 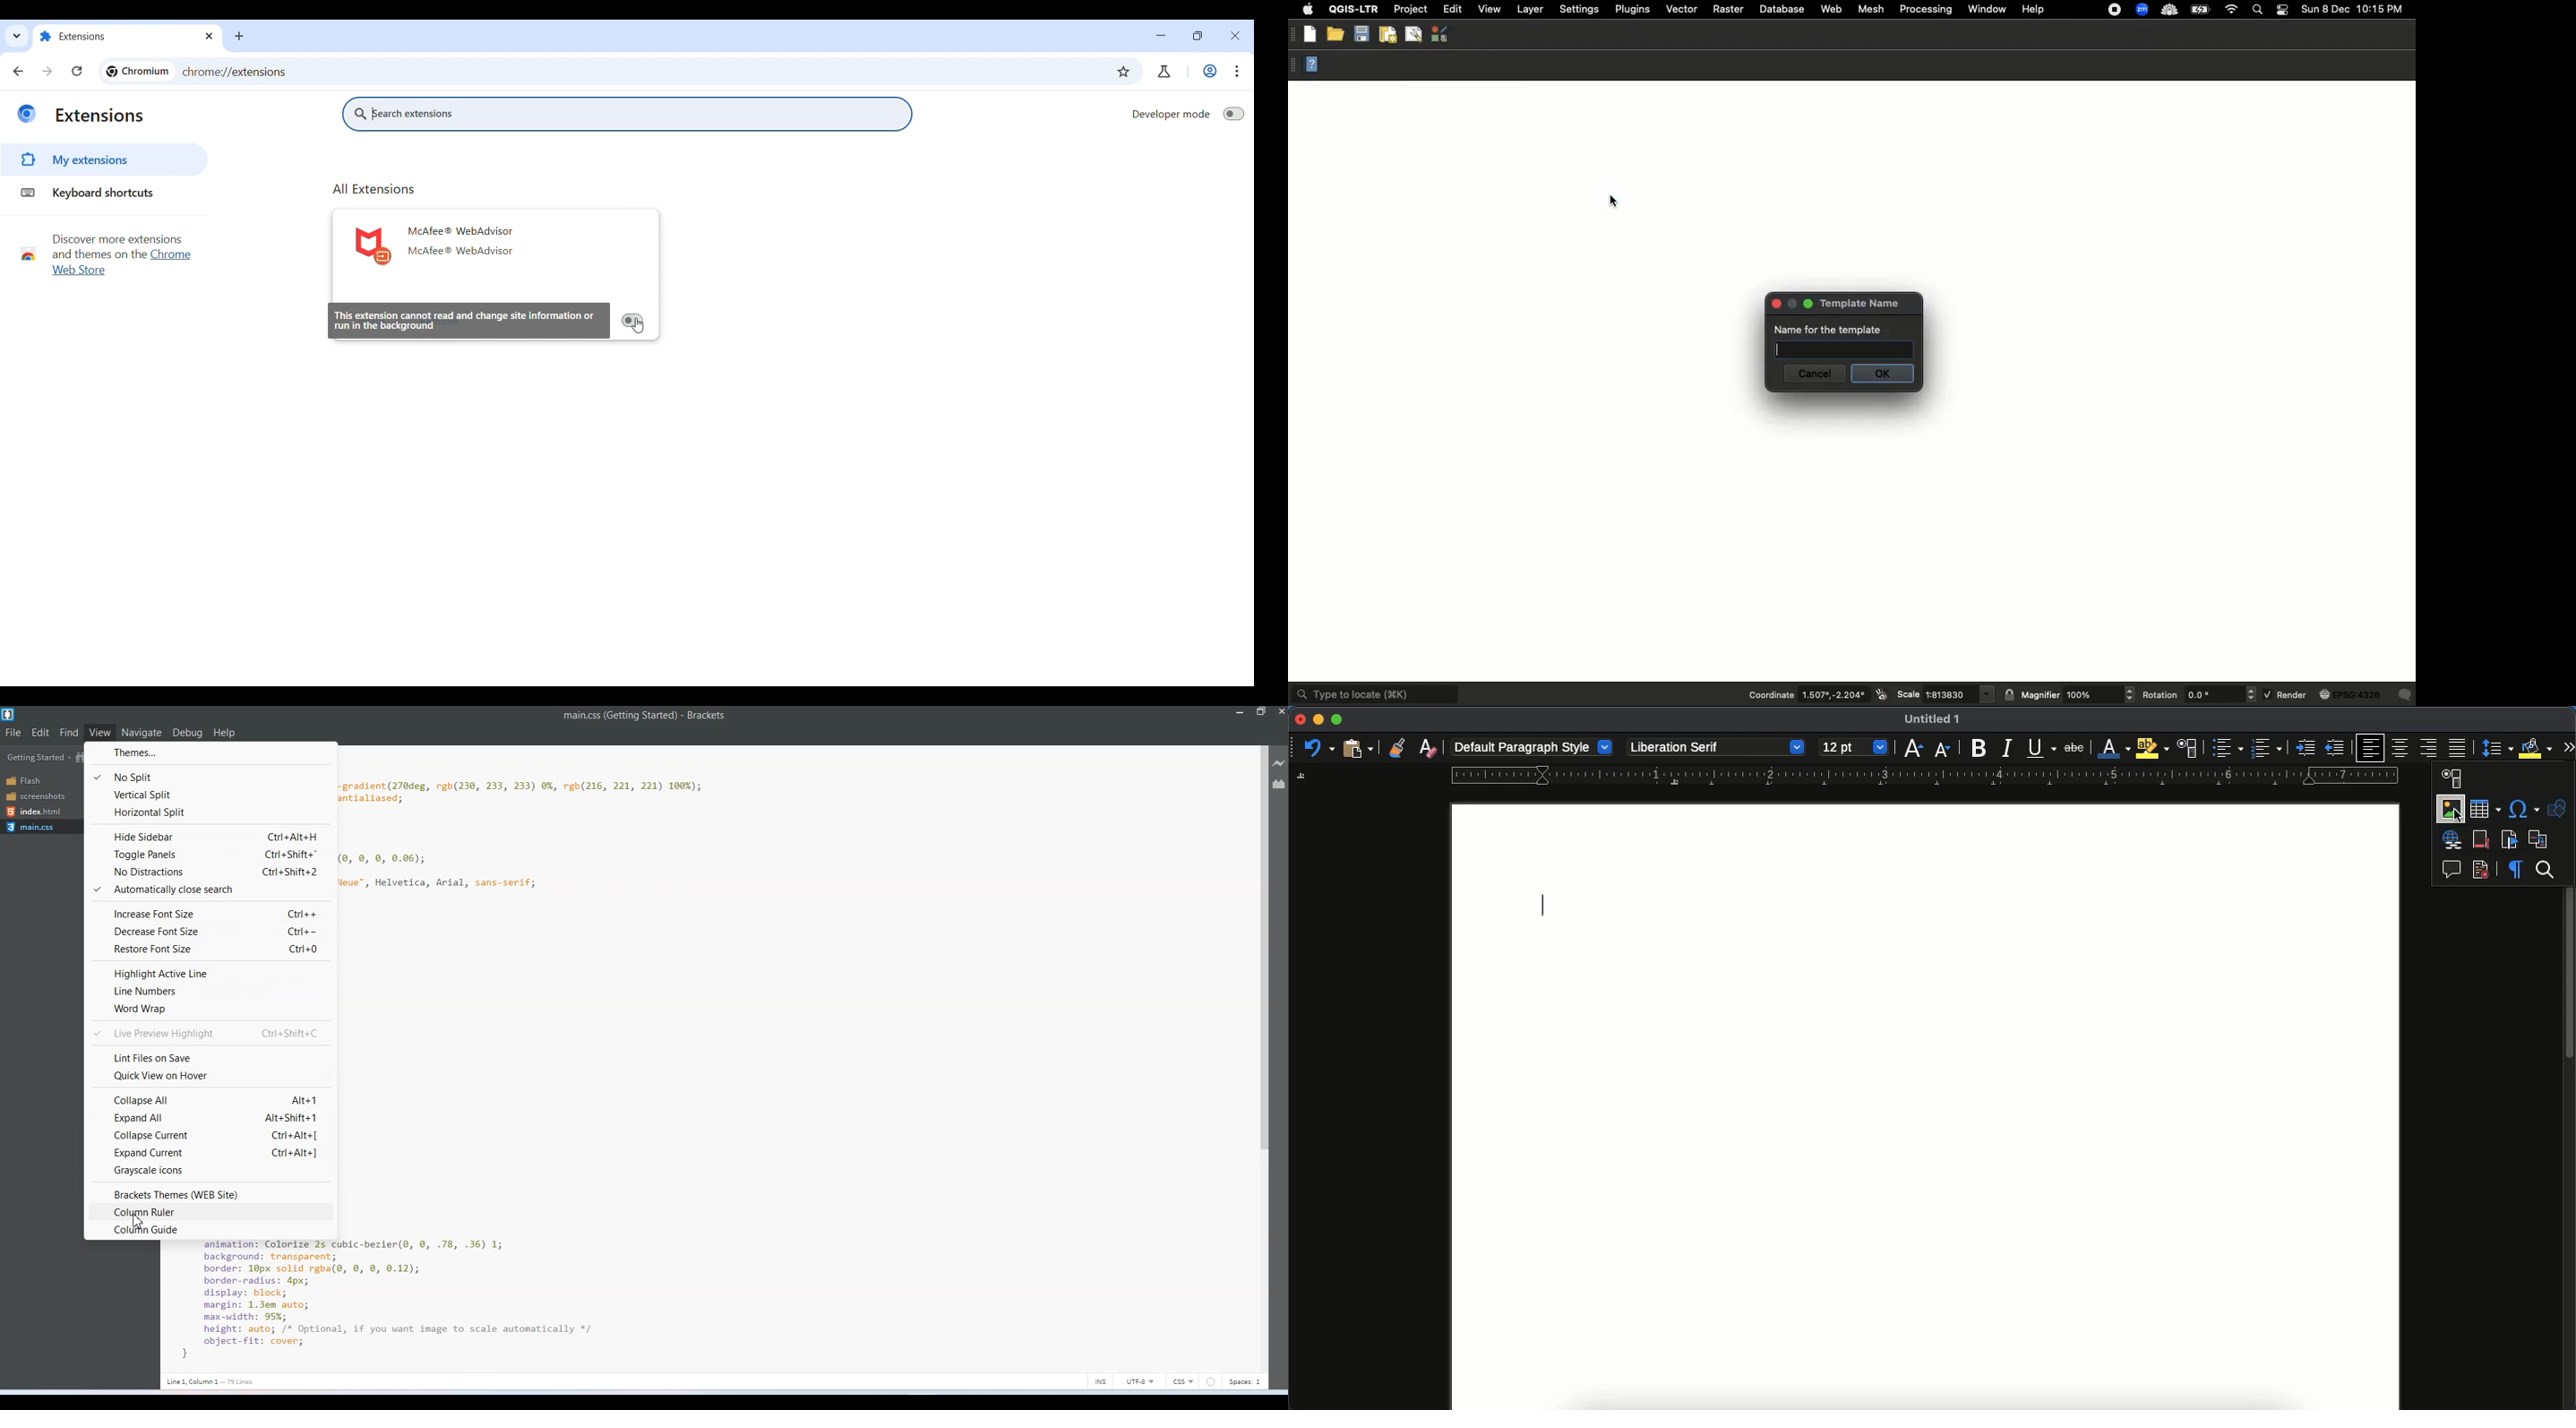 What do you see at coordinates (373, 246) in the screenshot?
I see `Logo of current extension` at bounding box center [373, 246].